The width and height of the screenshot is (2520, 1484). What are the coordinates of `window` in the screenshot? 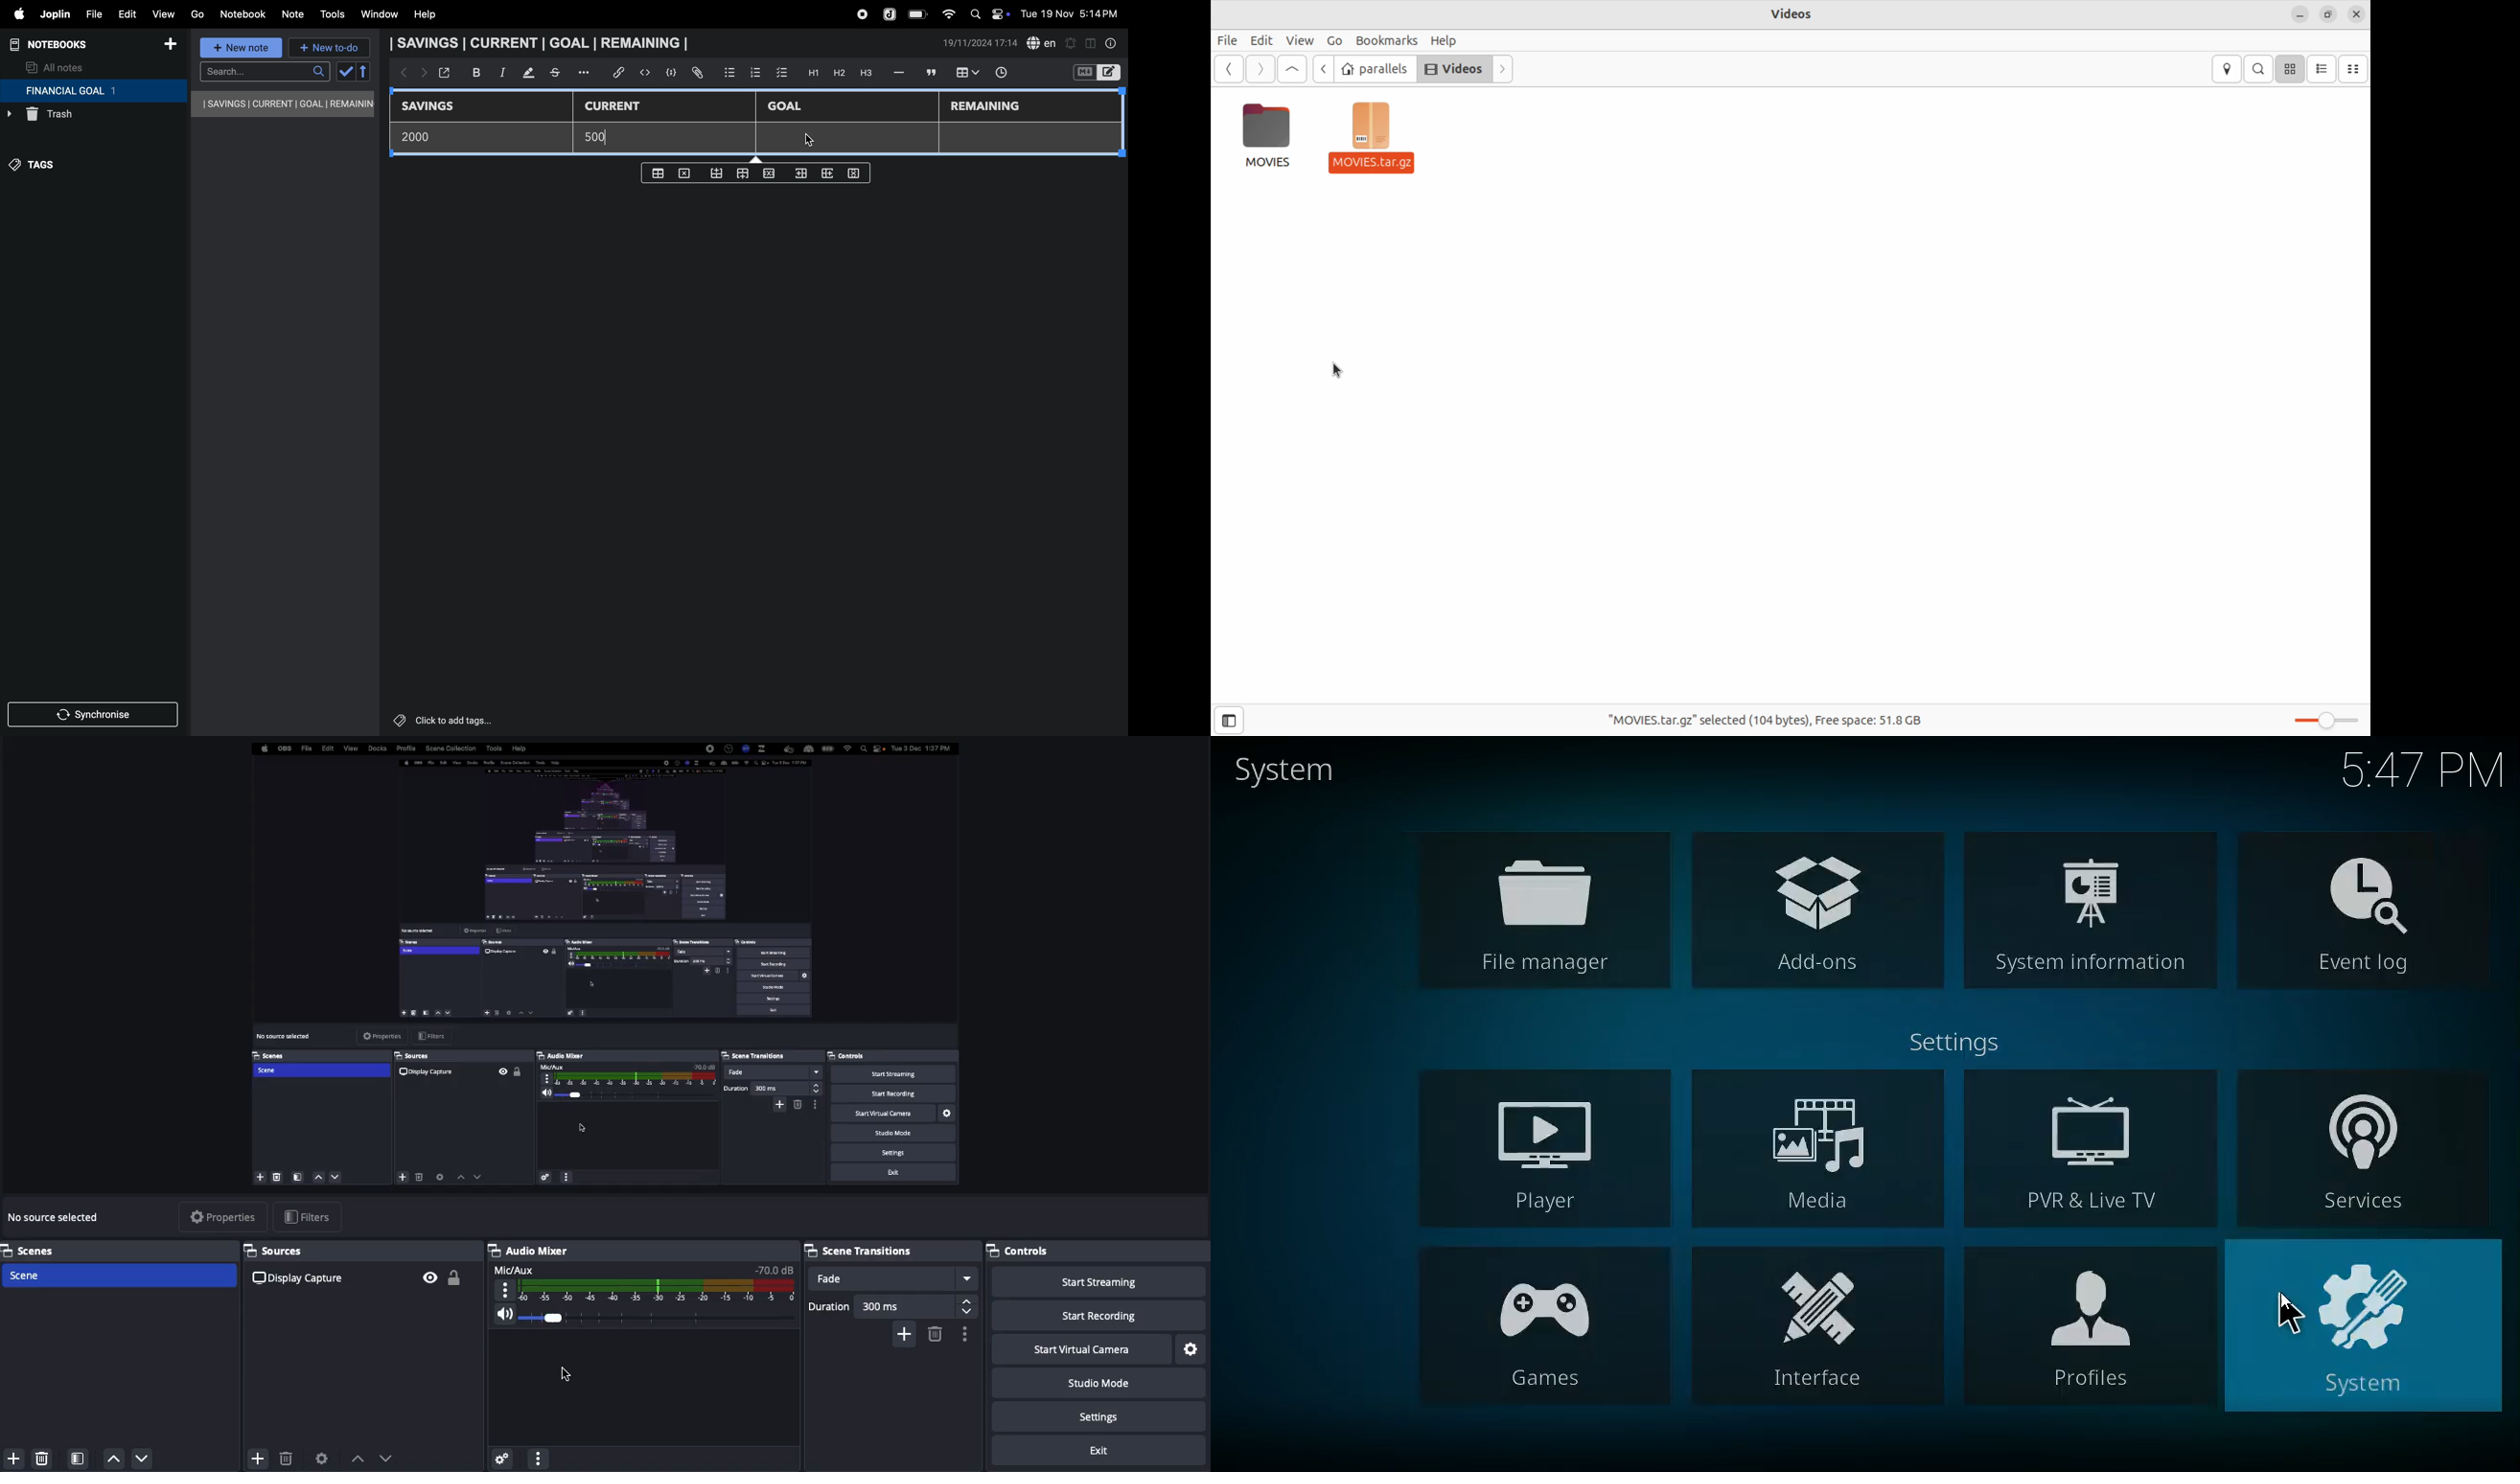 It's located at (378, 15).